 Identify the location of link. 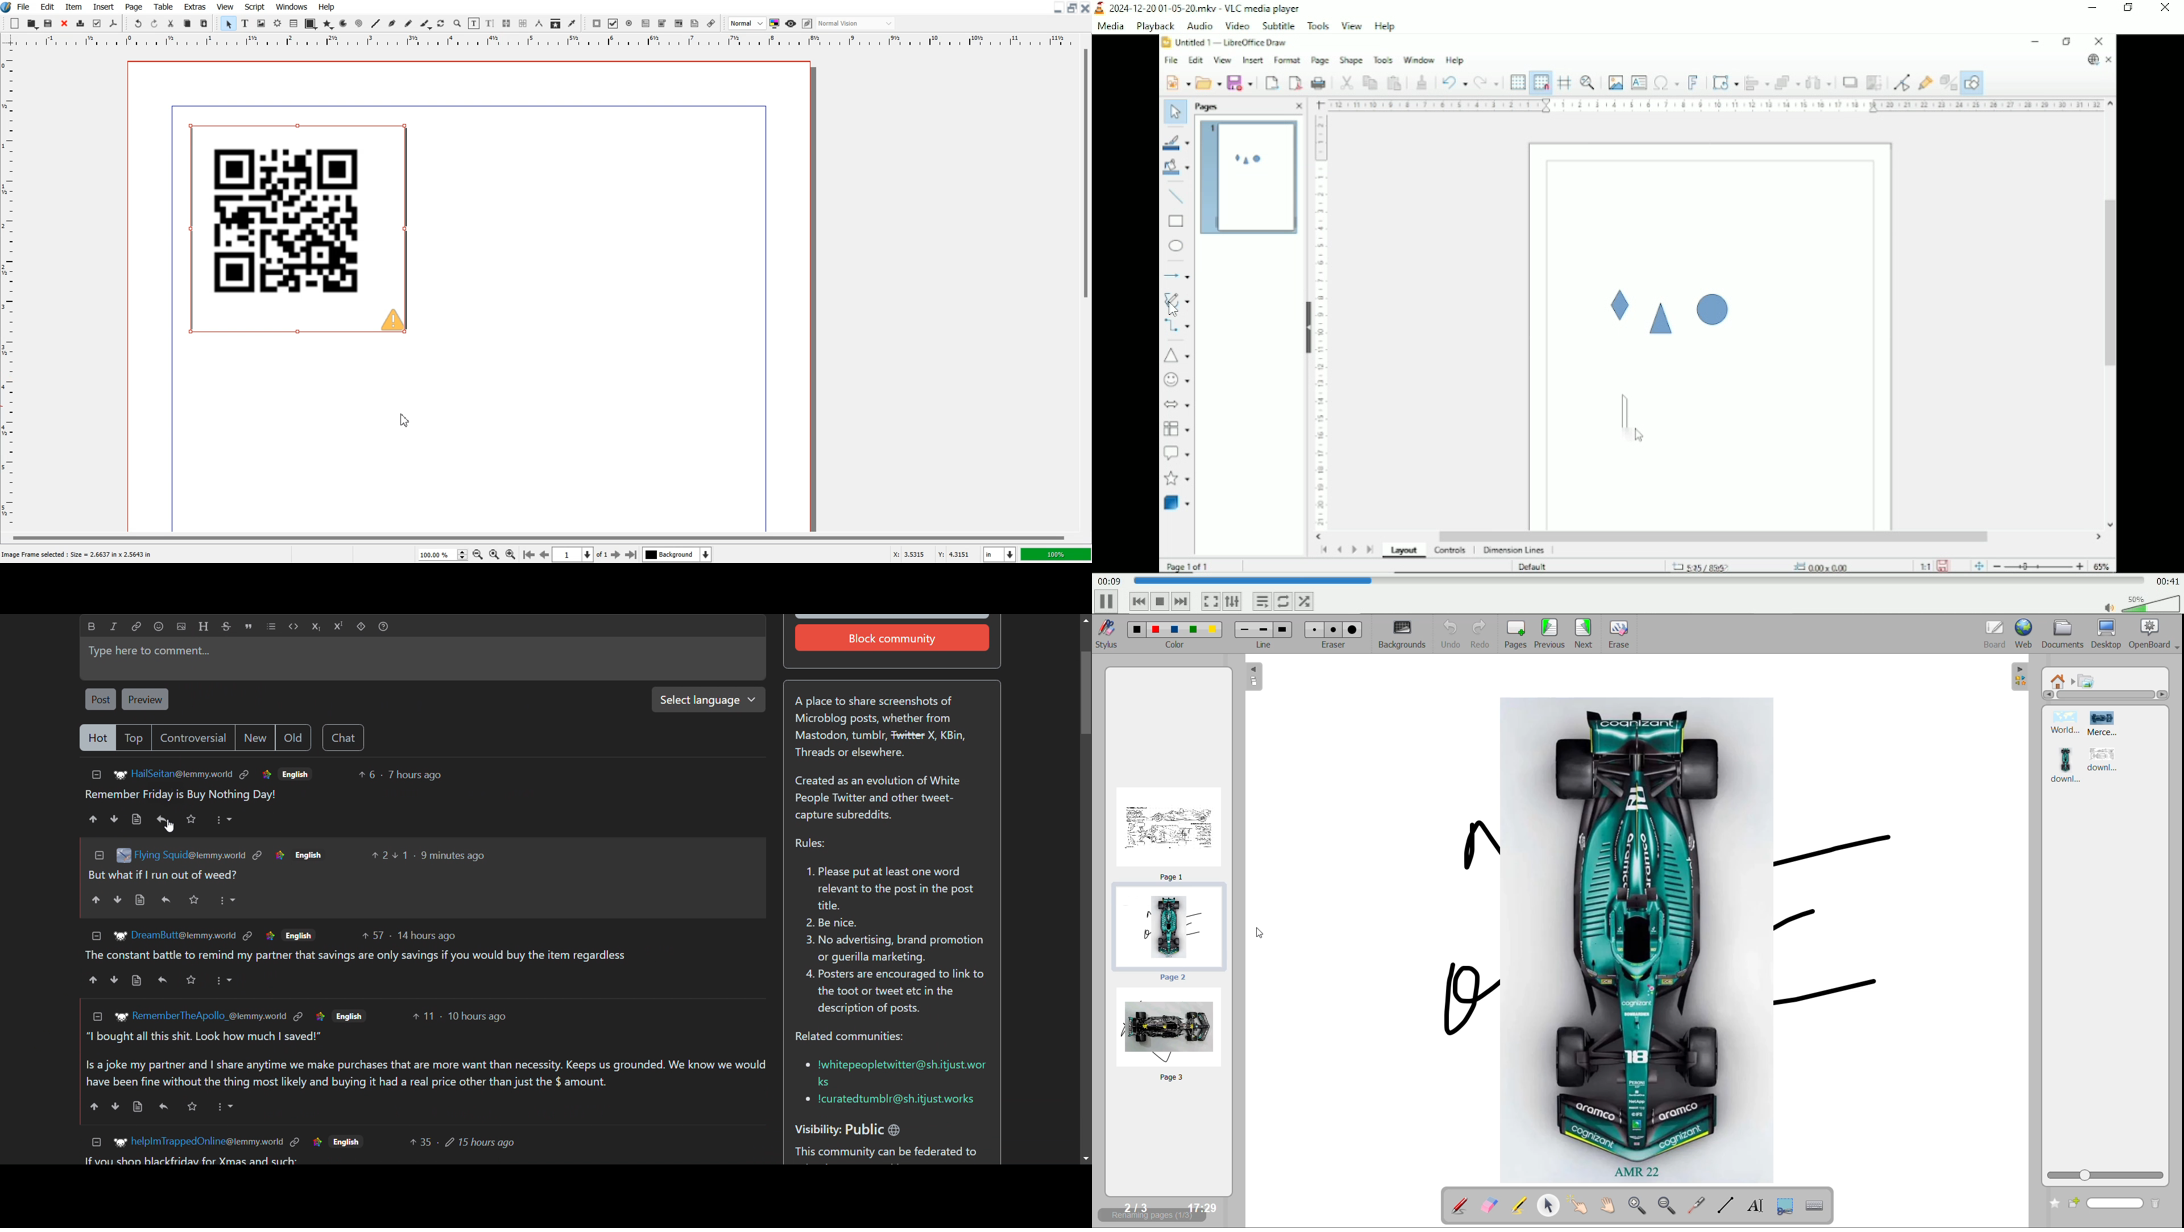
(137, 626).